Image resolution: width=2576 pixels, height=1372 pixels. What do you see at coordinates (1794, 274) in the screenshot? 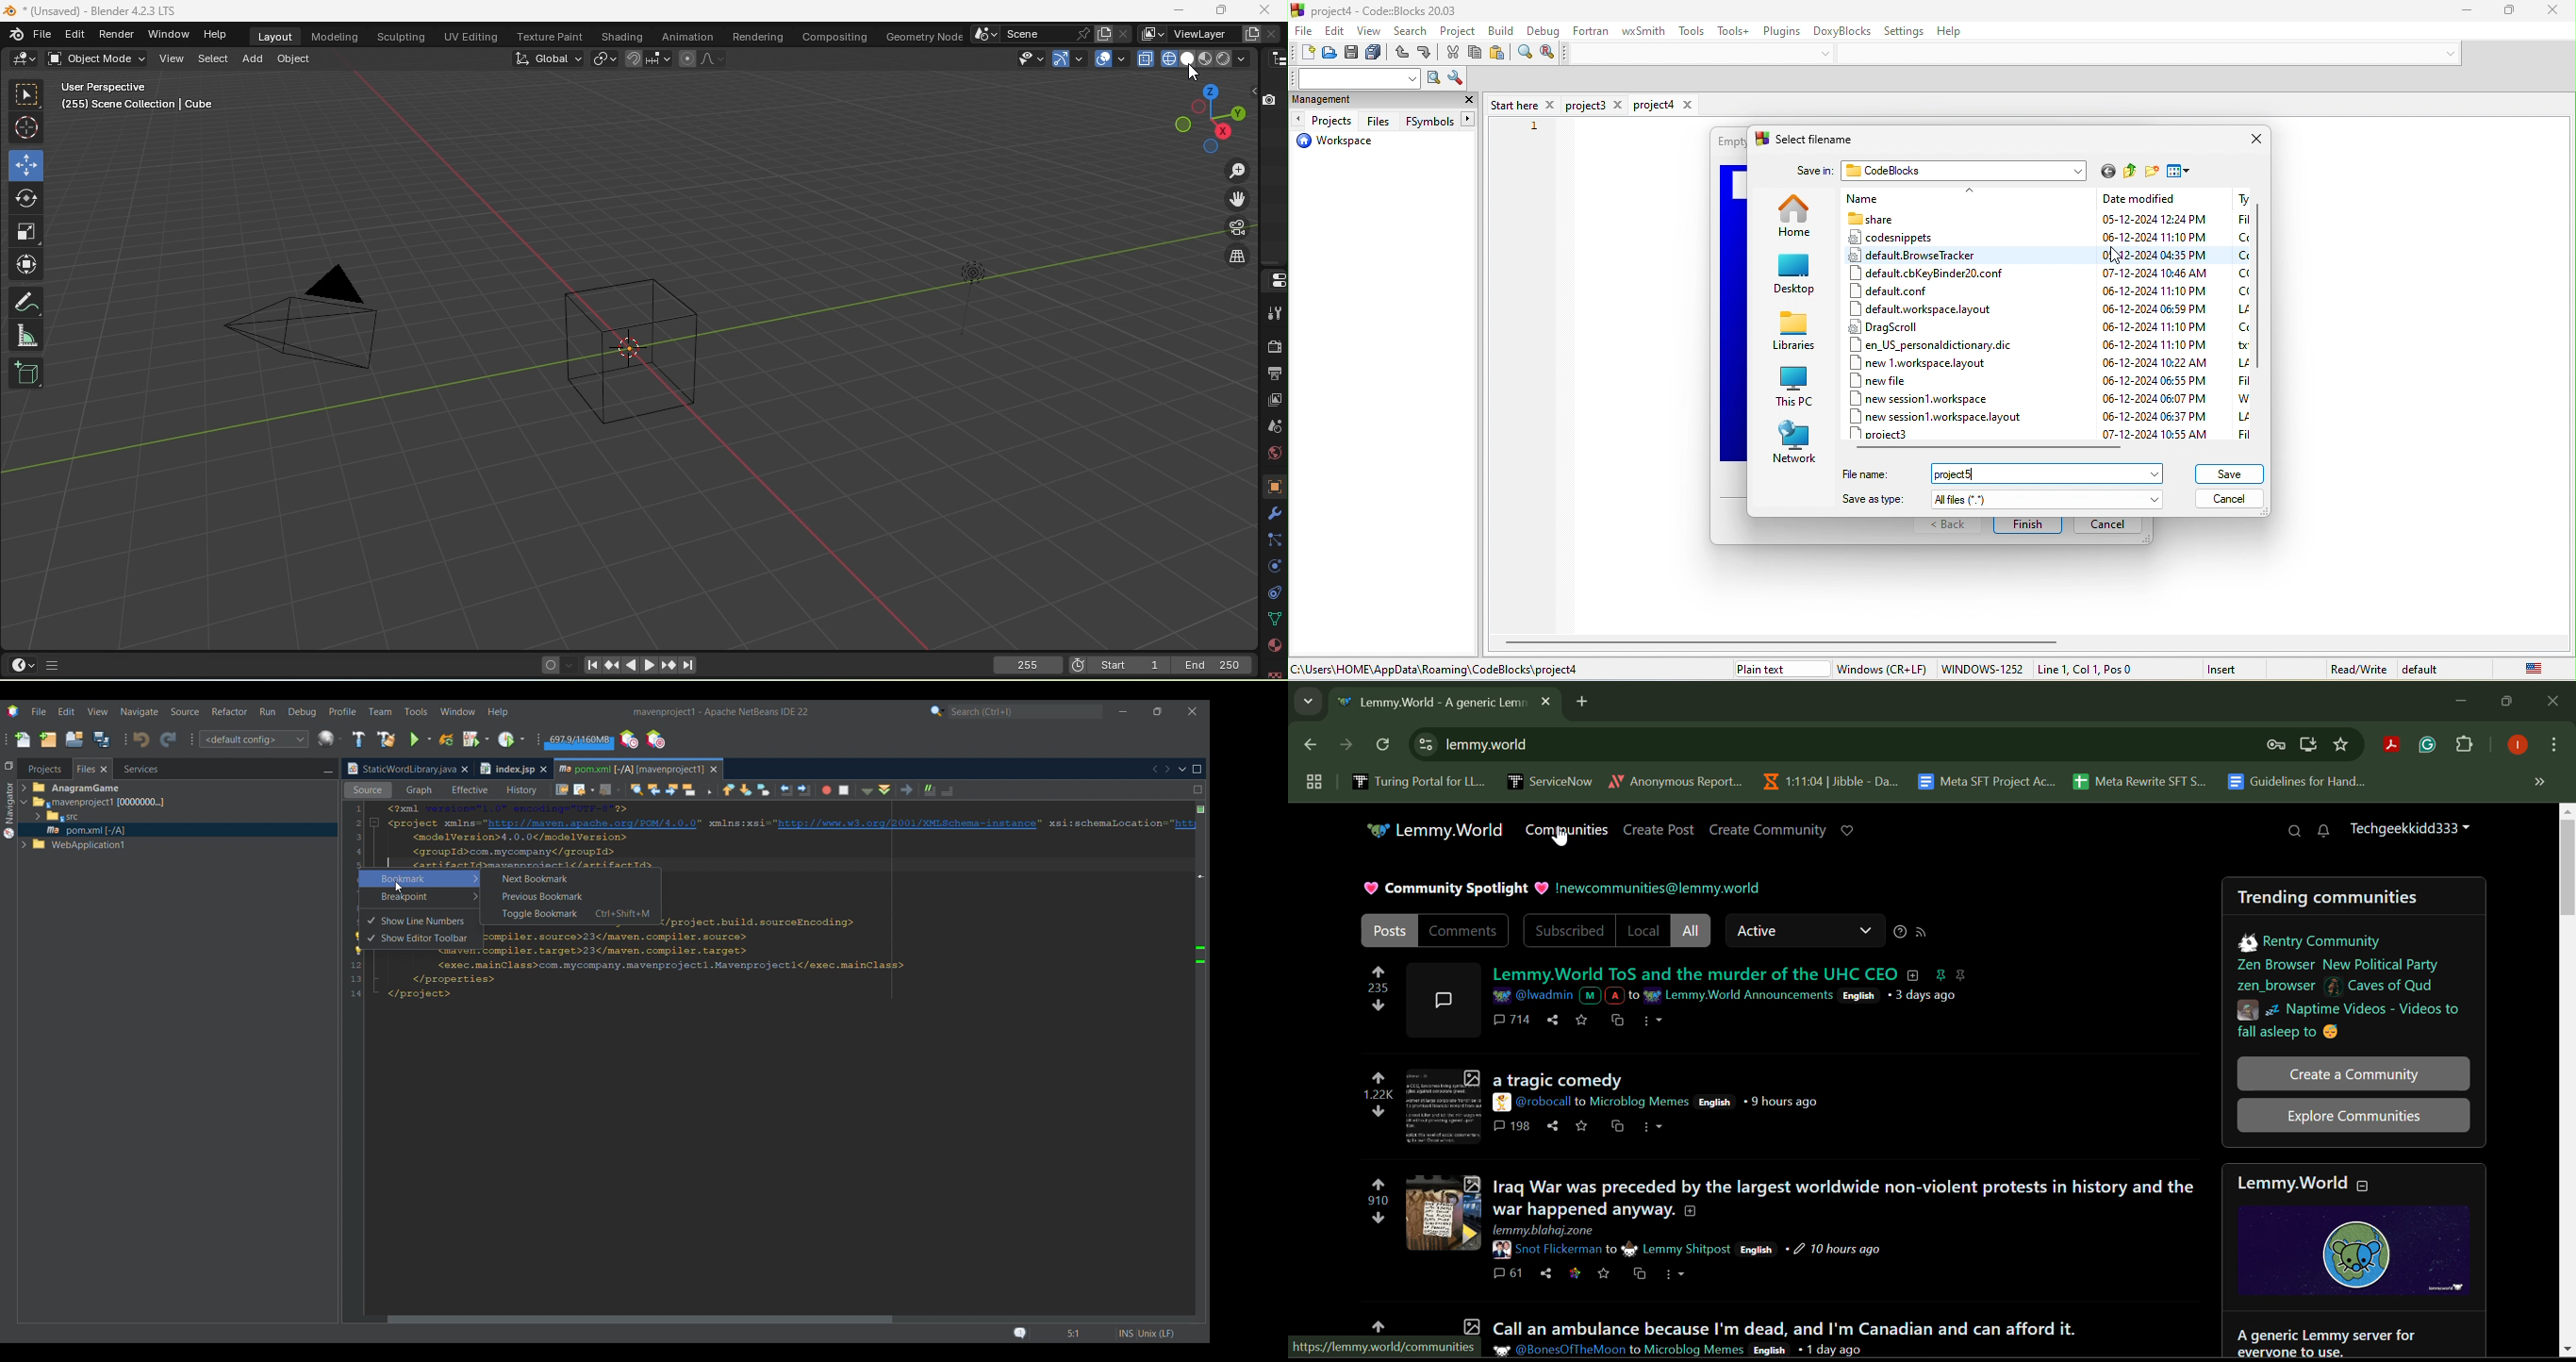
I see `desktop` at bounding box center [1794, 274].